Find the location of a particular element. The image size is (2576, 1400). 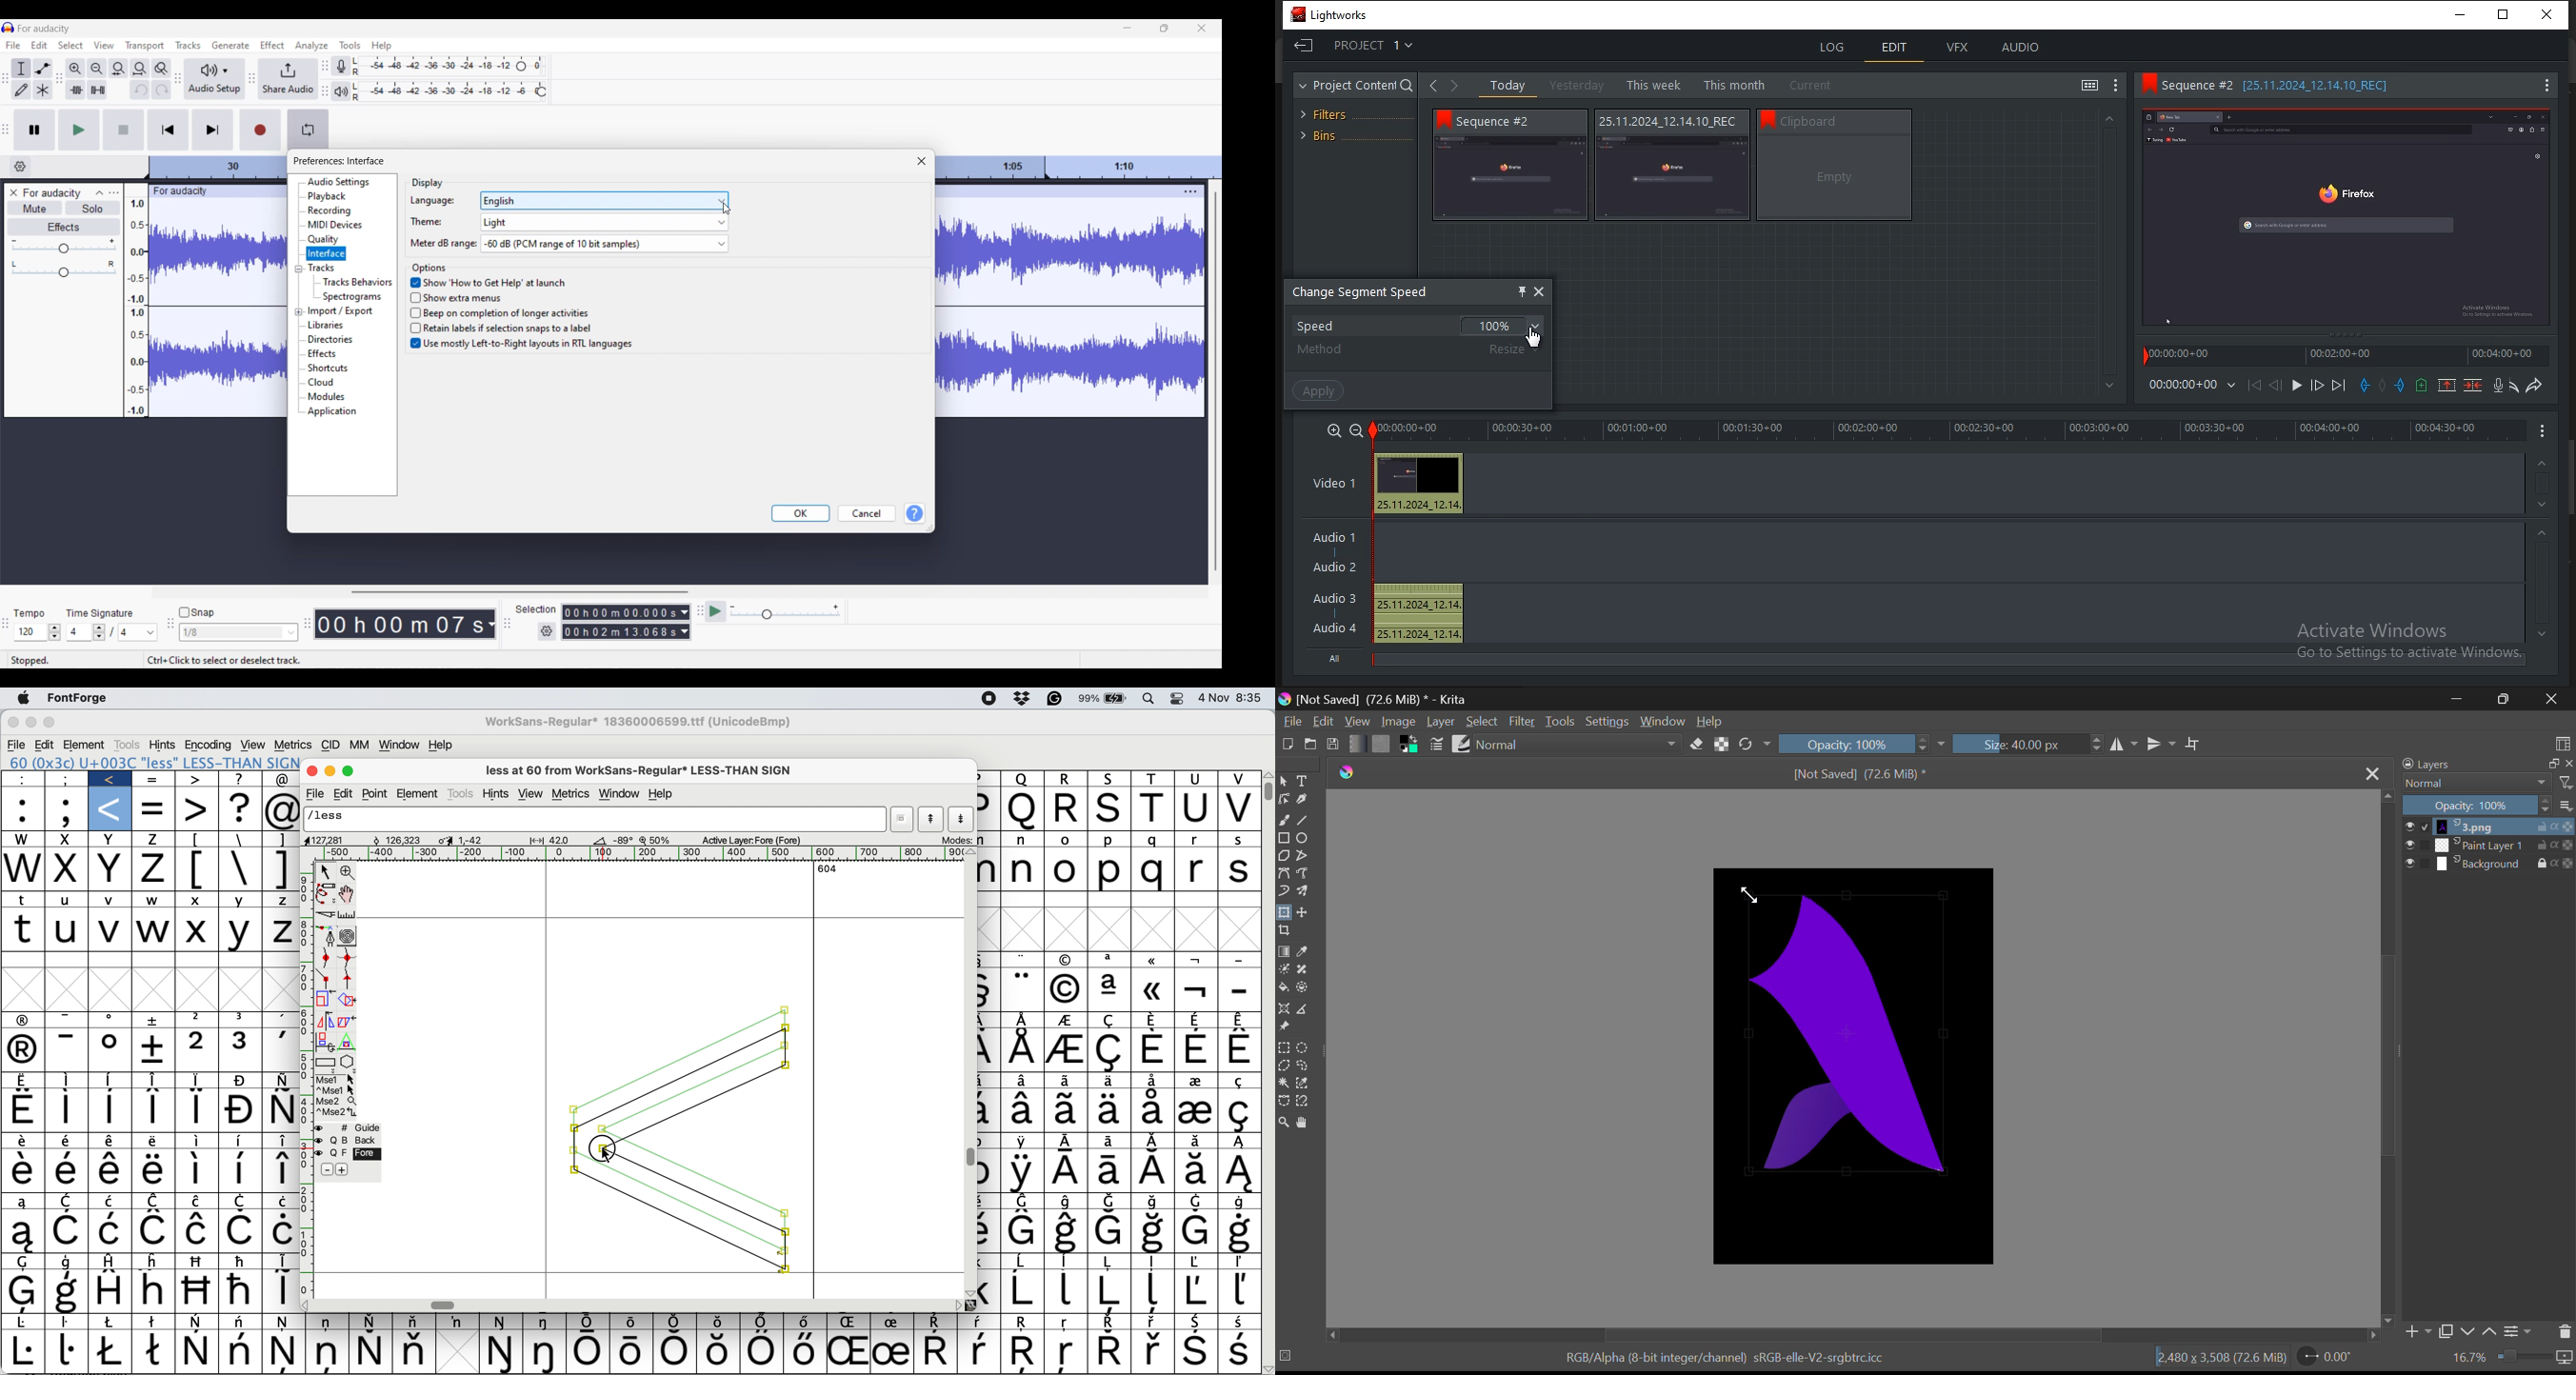

Symbol is located at coordinates (979, 1352).